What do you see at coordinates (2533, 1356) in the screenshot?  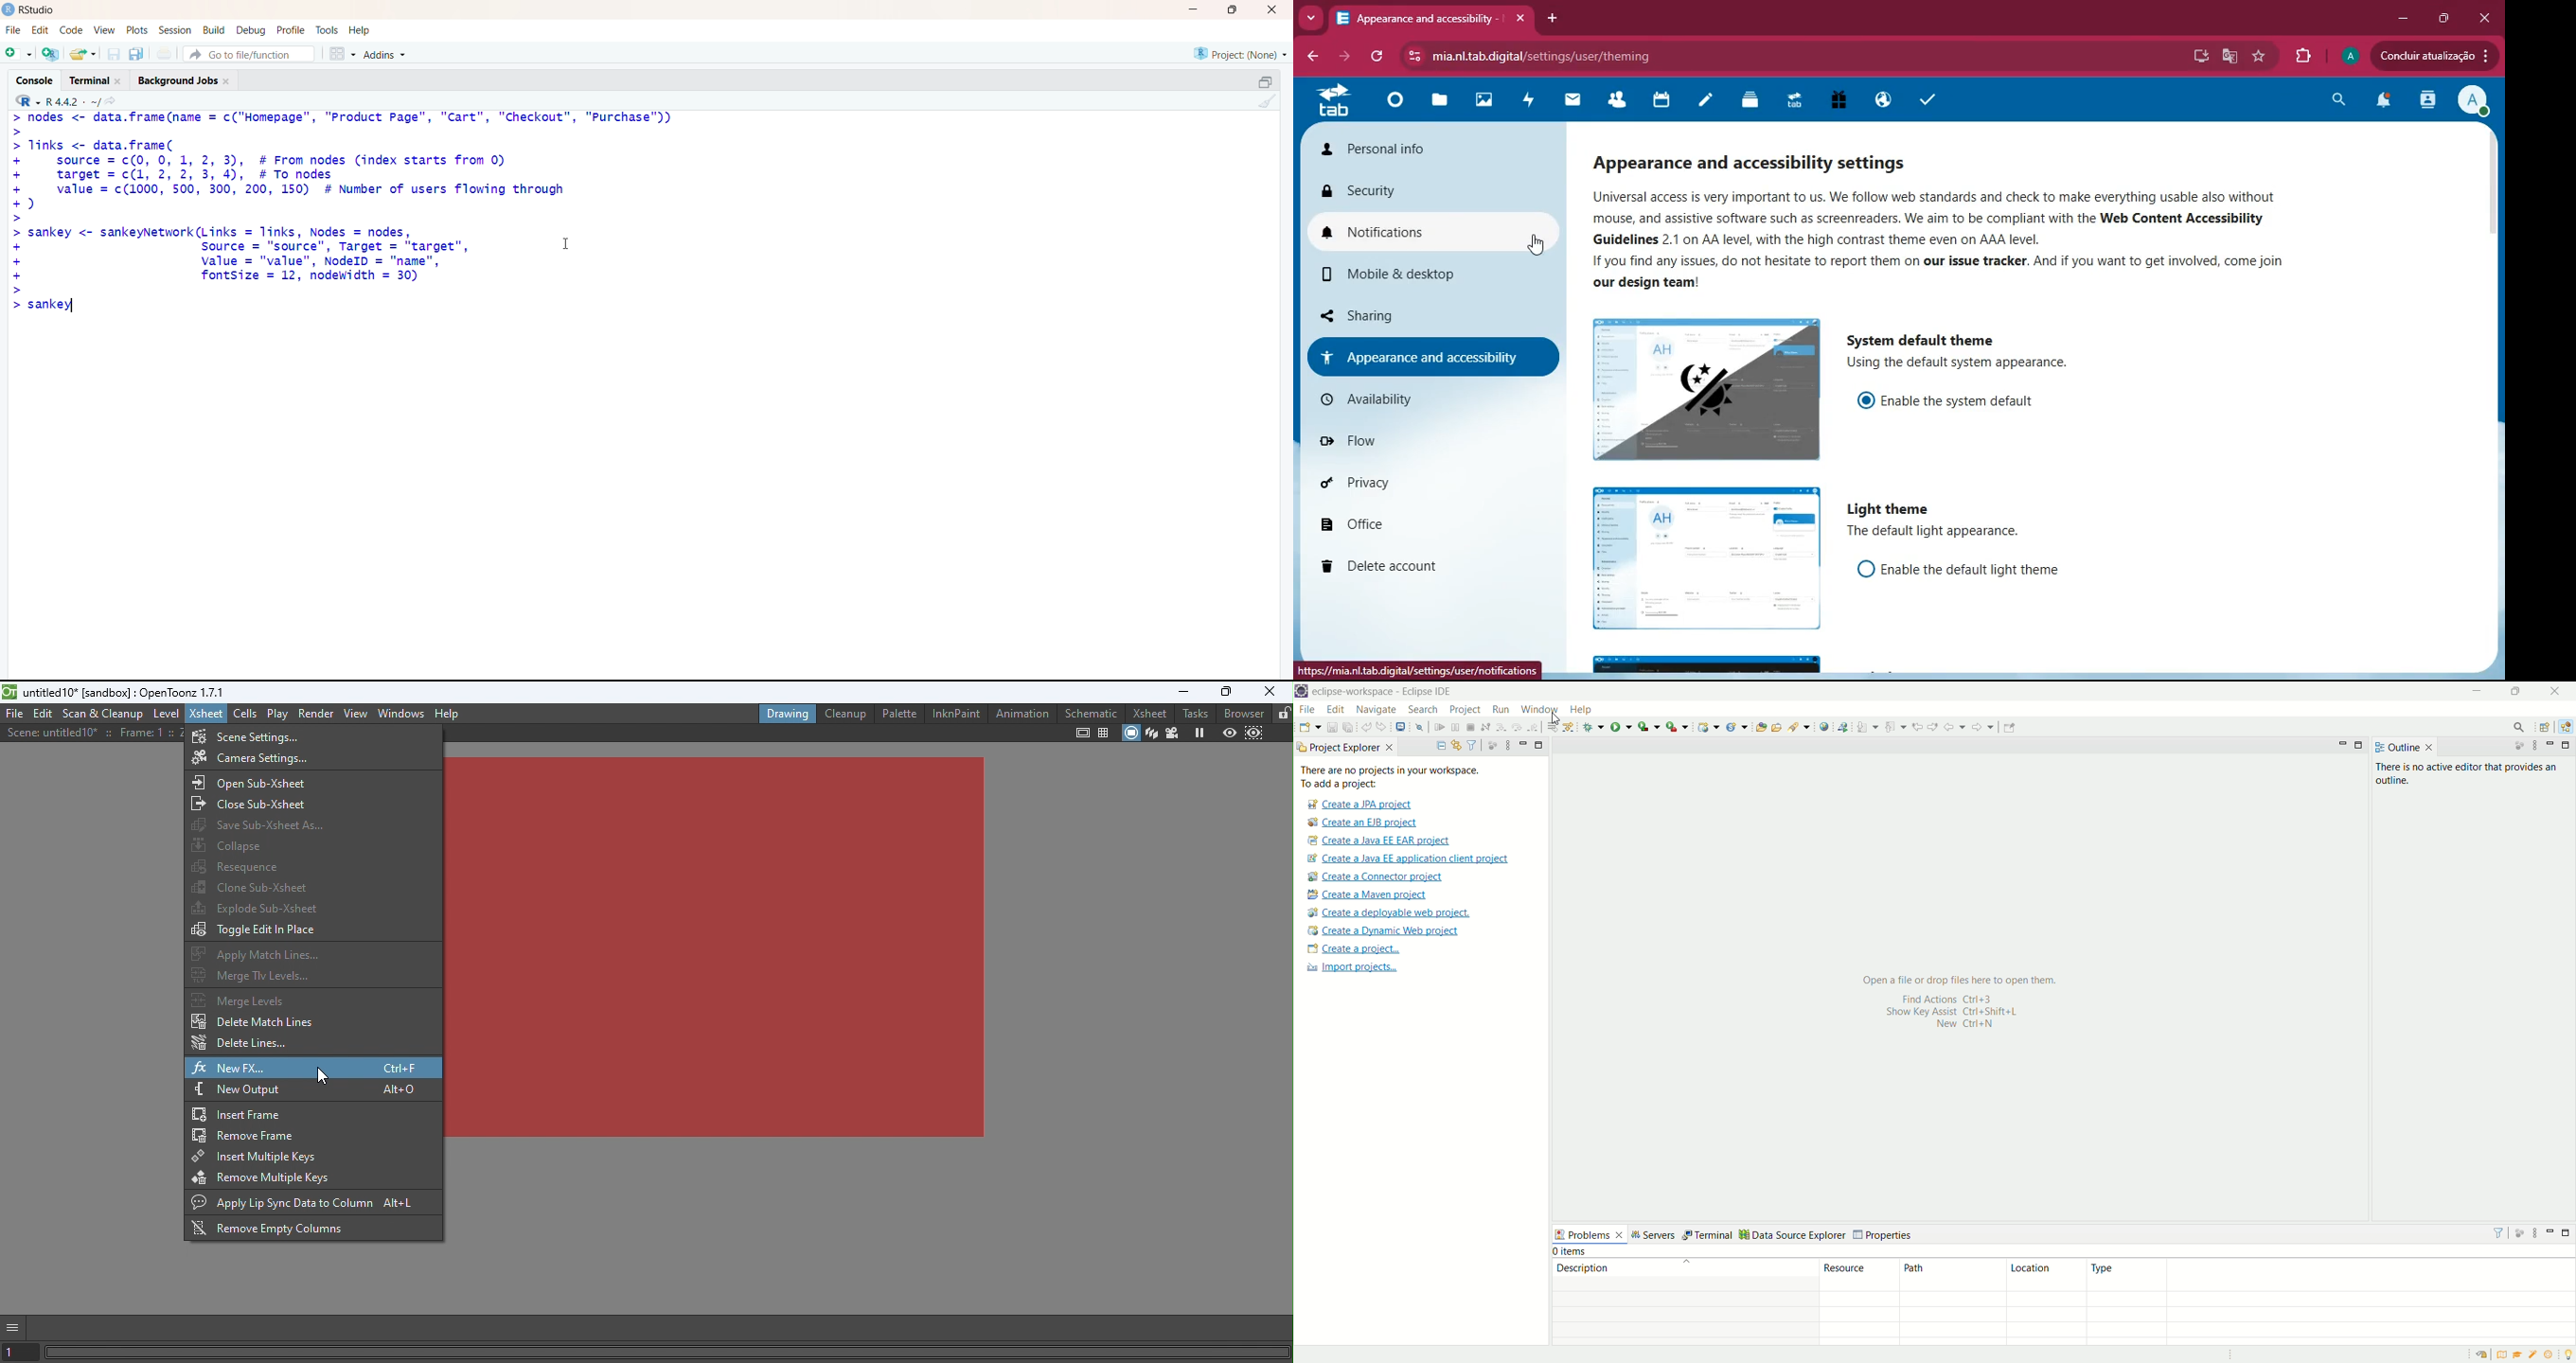 I see `samples` at bounding box center [2533, 1356].